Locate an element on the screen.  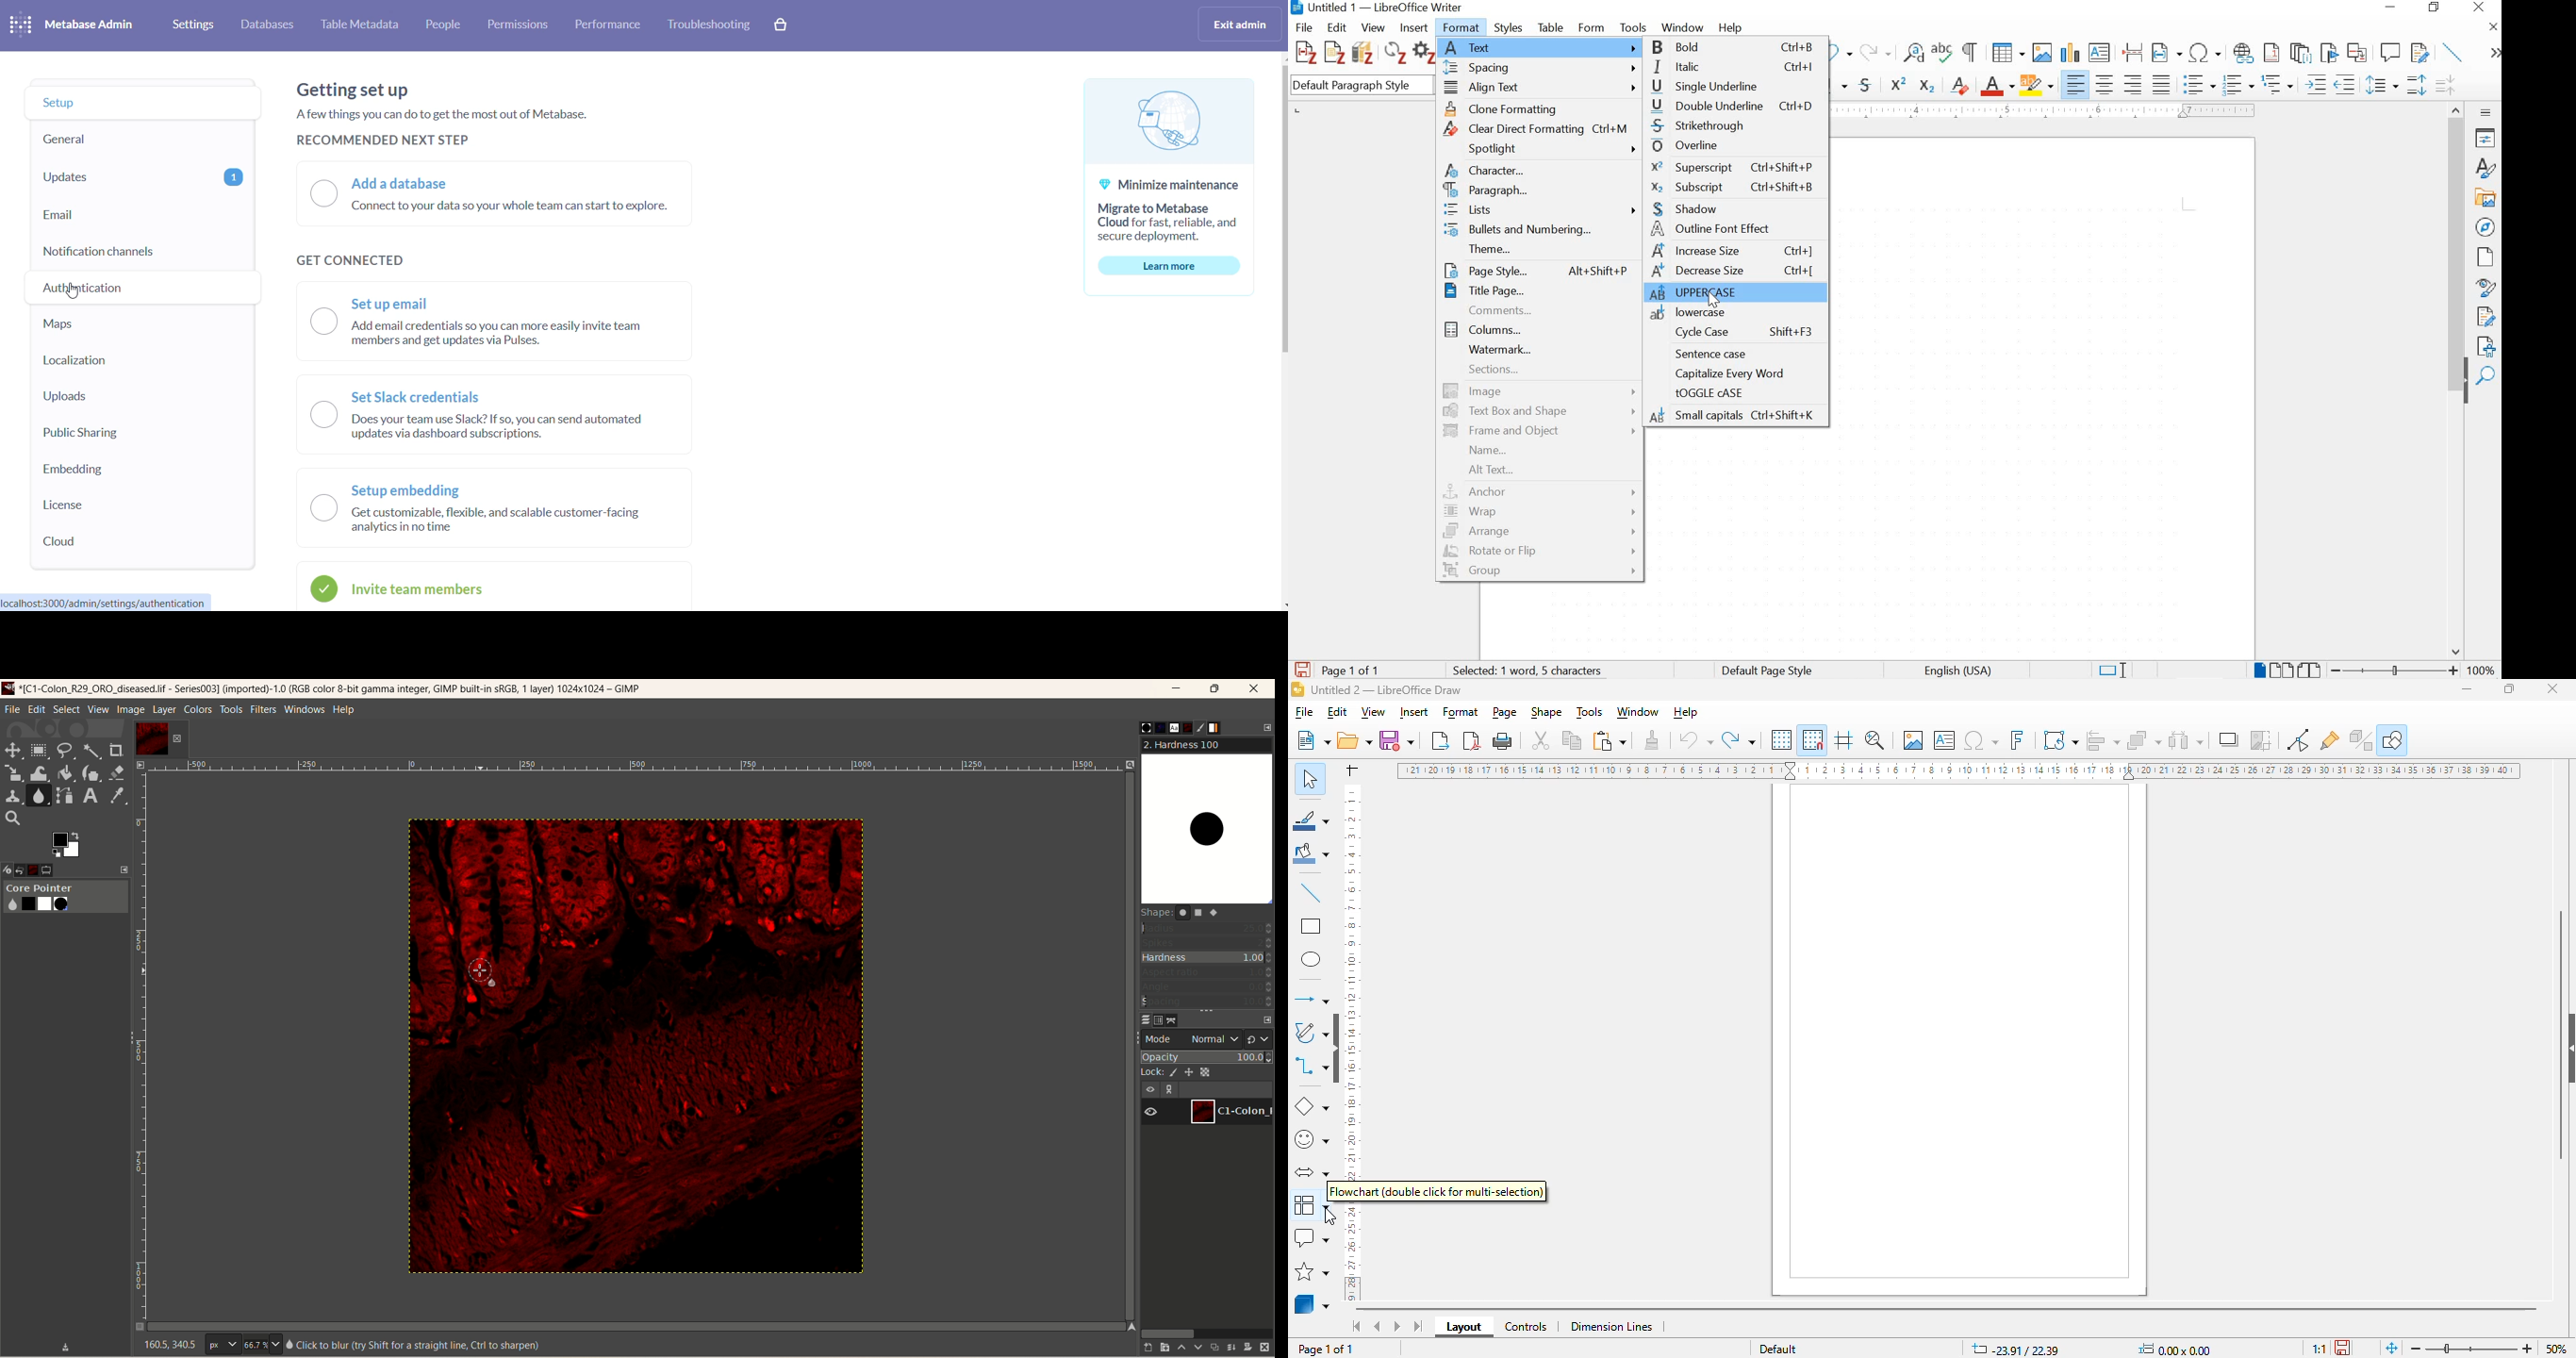
insert endnote is located at coordinates (2272, 53).